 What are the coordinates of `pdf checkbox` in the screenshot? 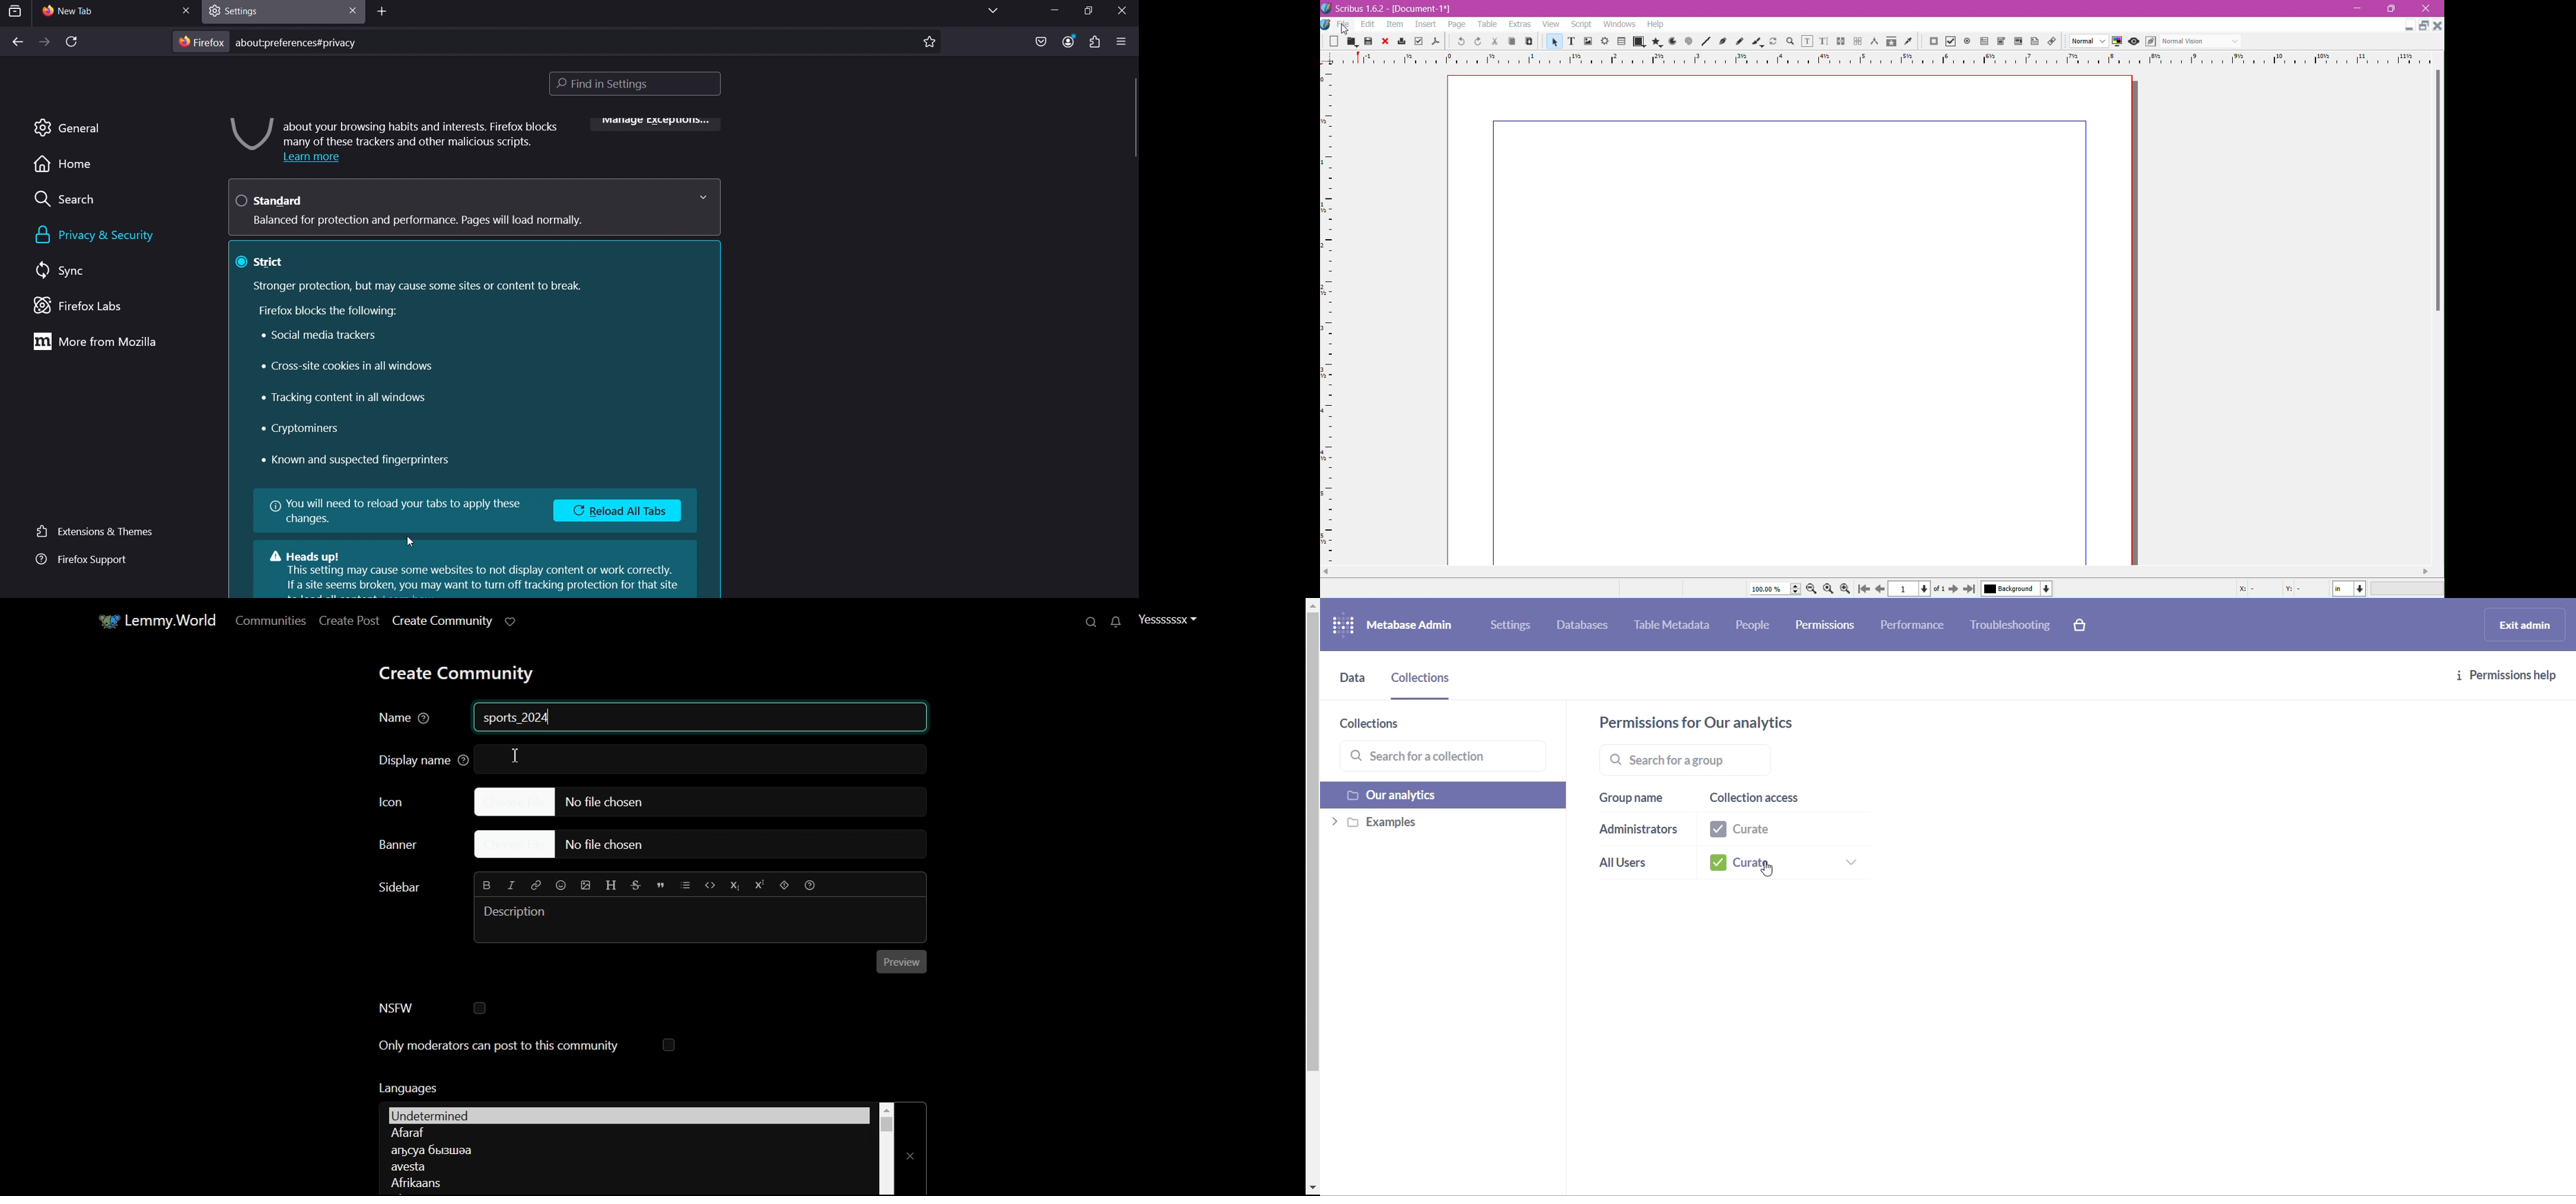 It's located at (1984, 42).